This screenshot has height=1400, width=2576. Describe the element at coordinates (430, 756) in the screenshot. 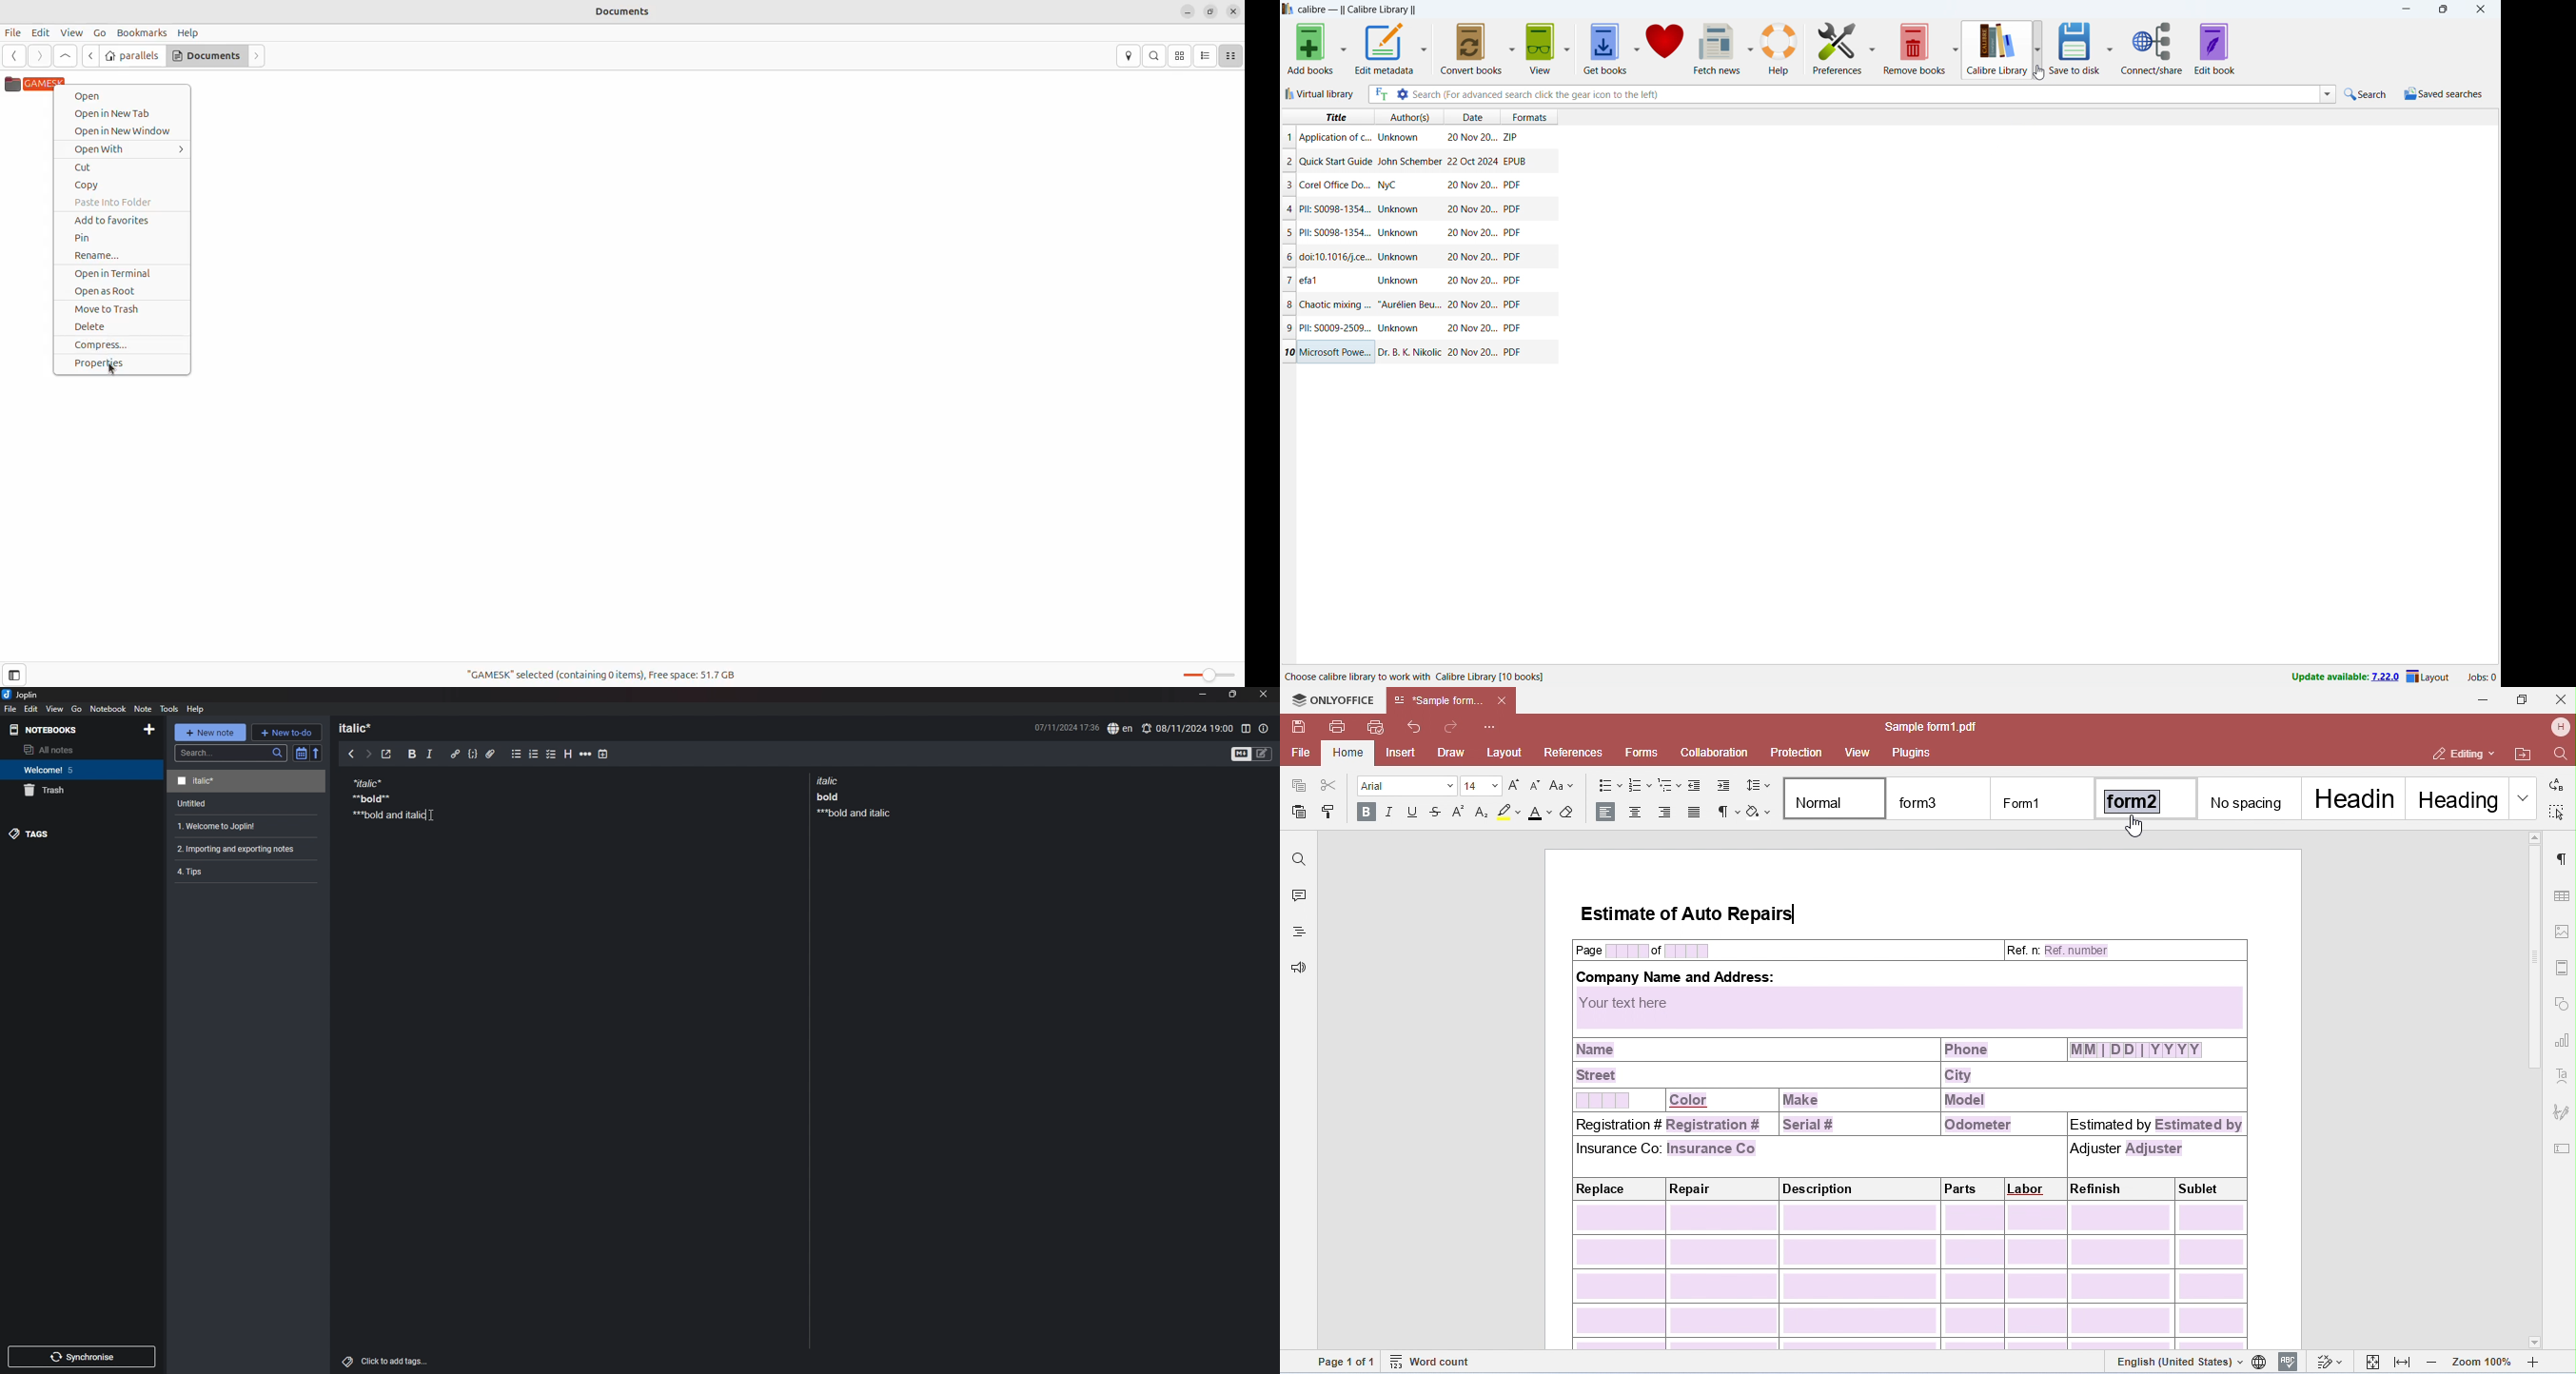

I see `italic` at that location.